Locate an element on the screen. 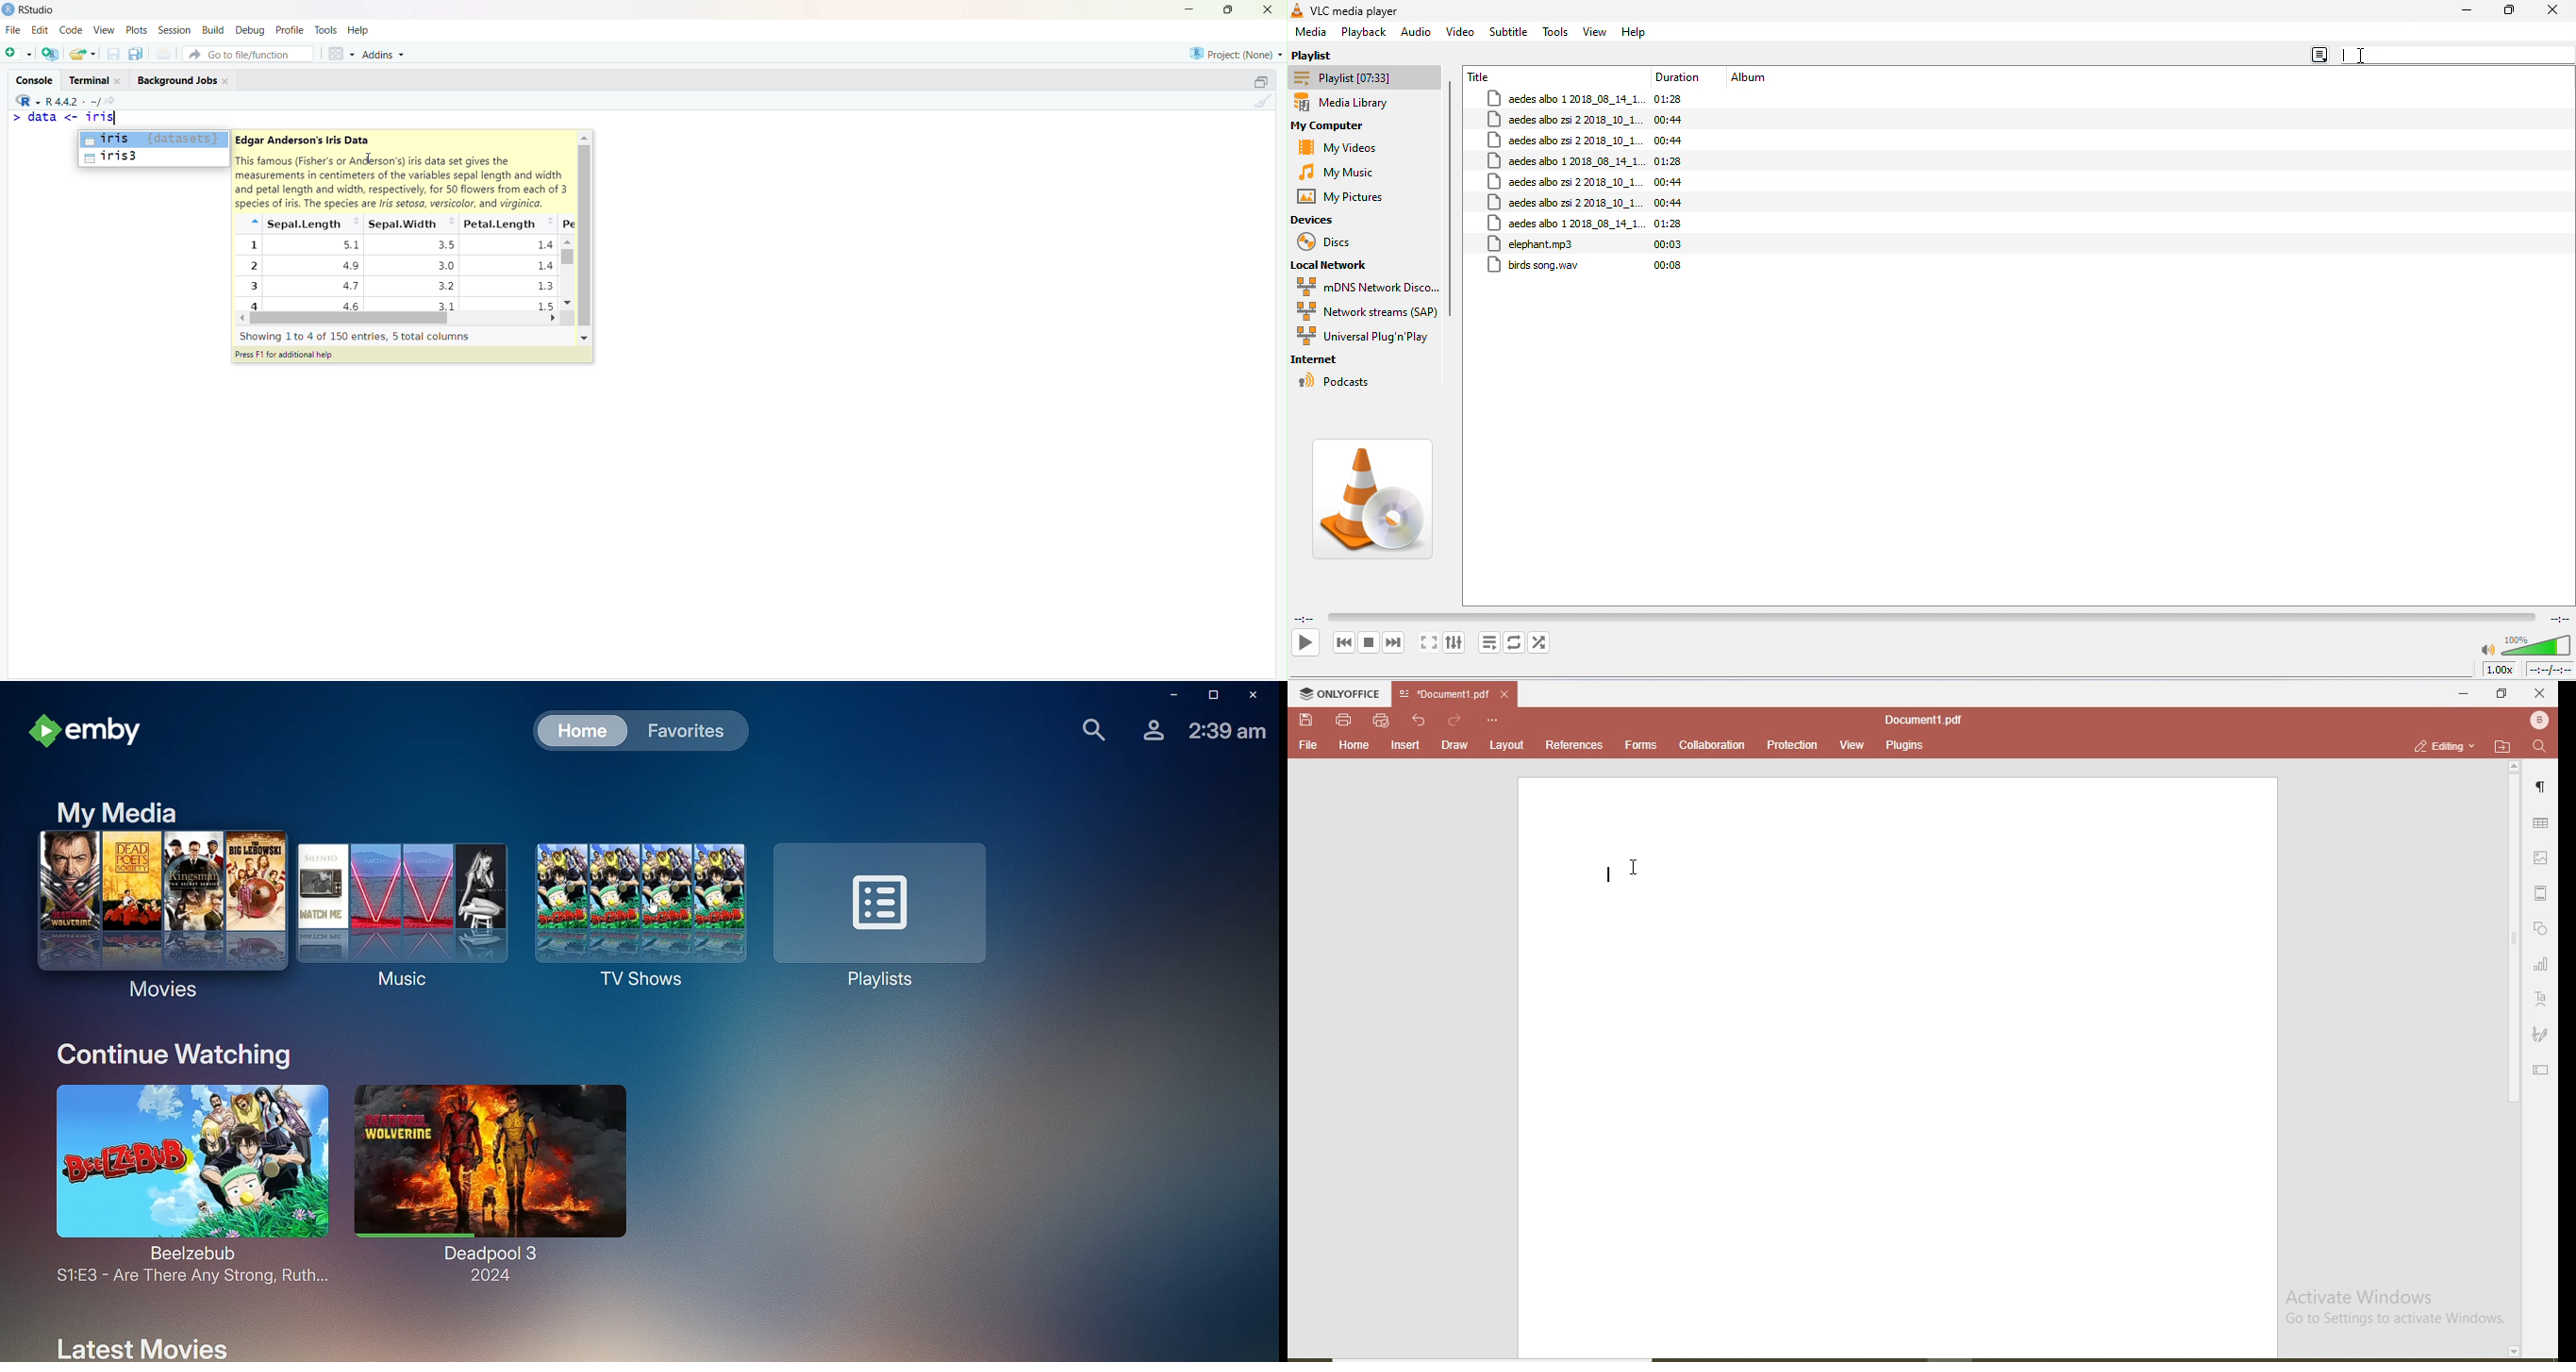 The height and width of the screenshot is (1372, 2576).  is located at coordinates (584, 338).